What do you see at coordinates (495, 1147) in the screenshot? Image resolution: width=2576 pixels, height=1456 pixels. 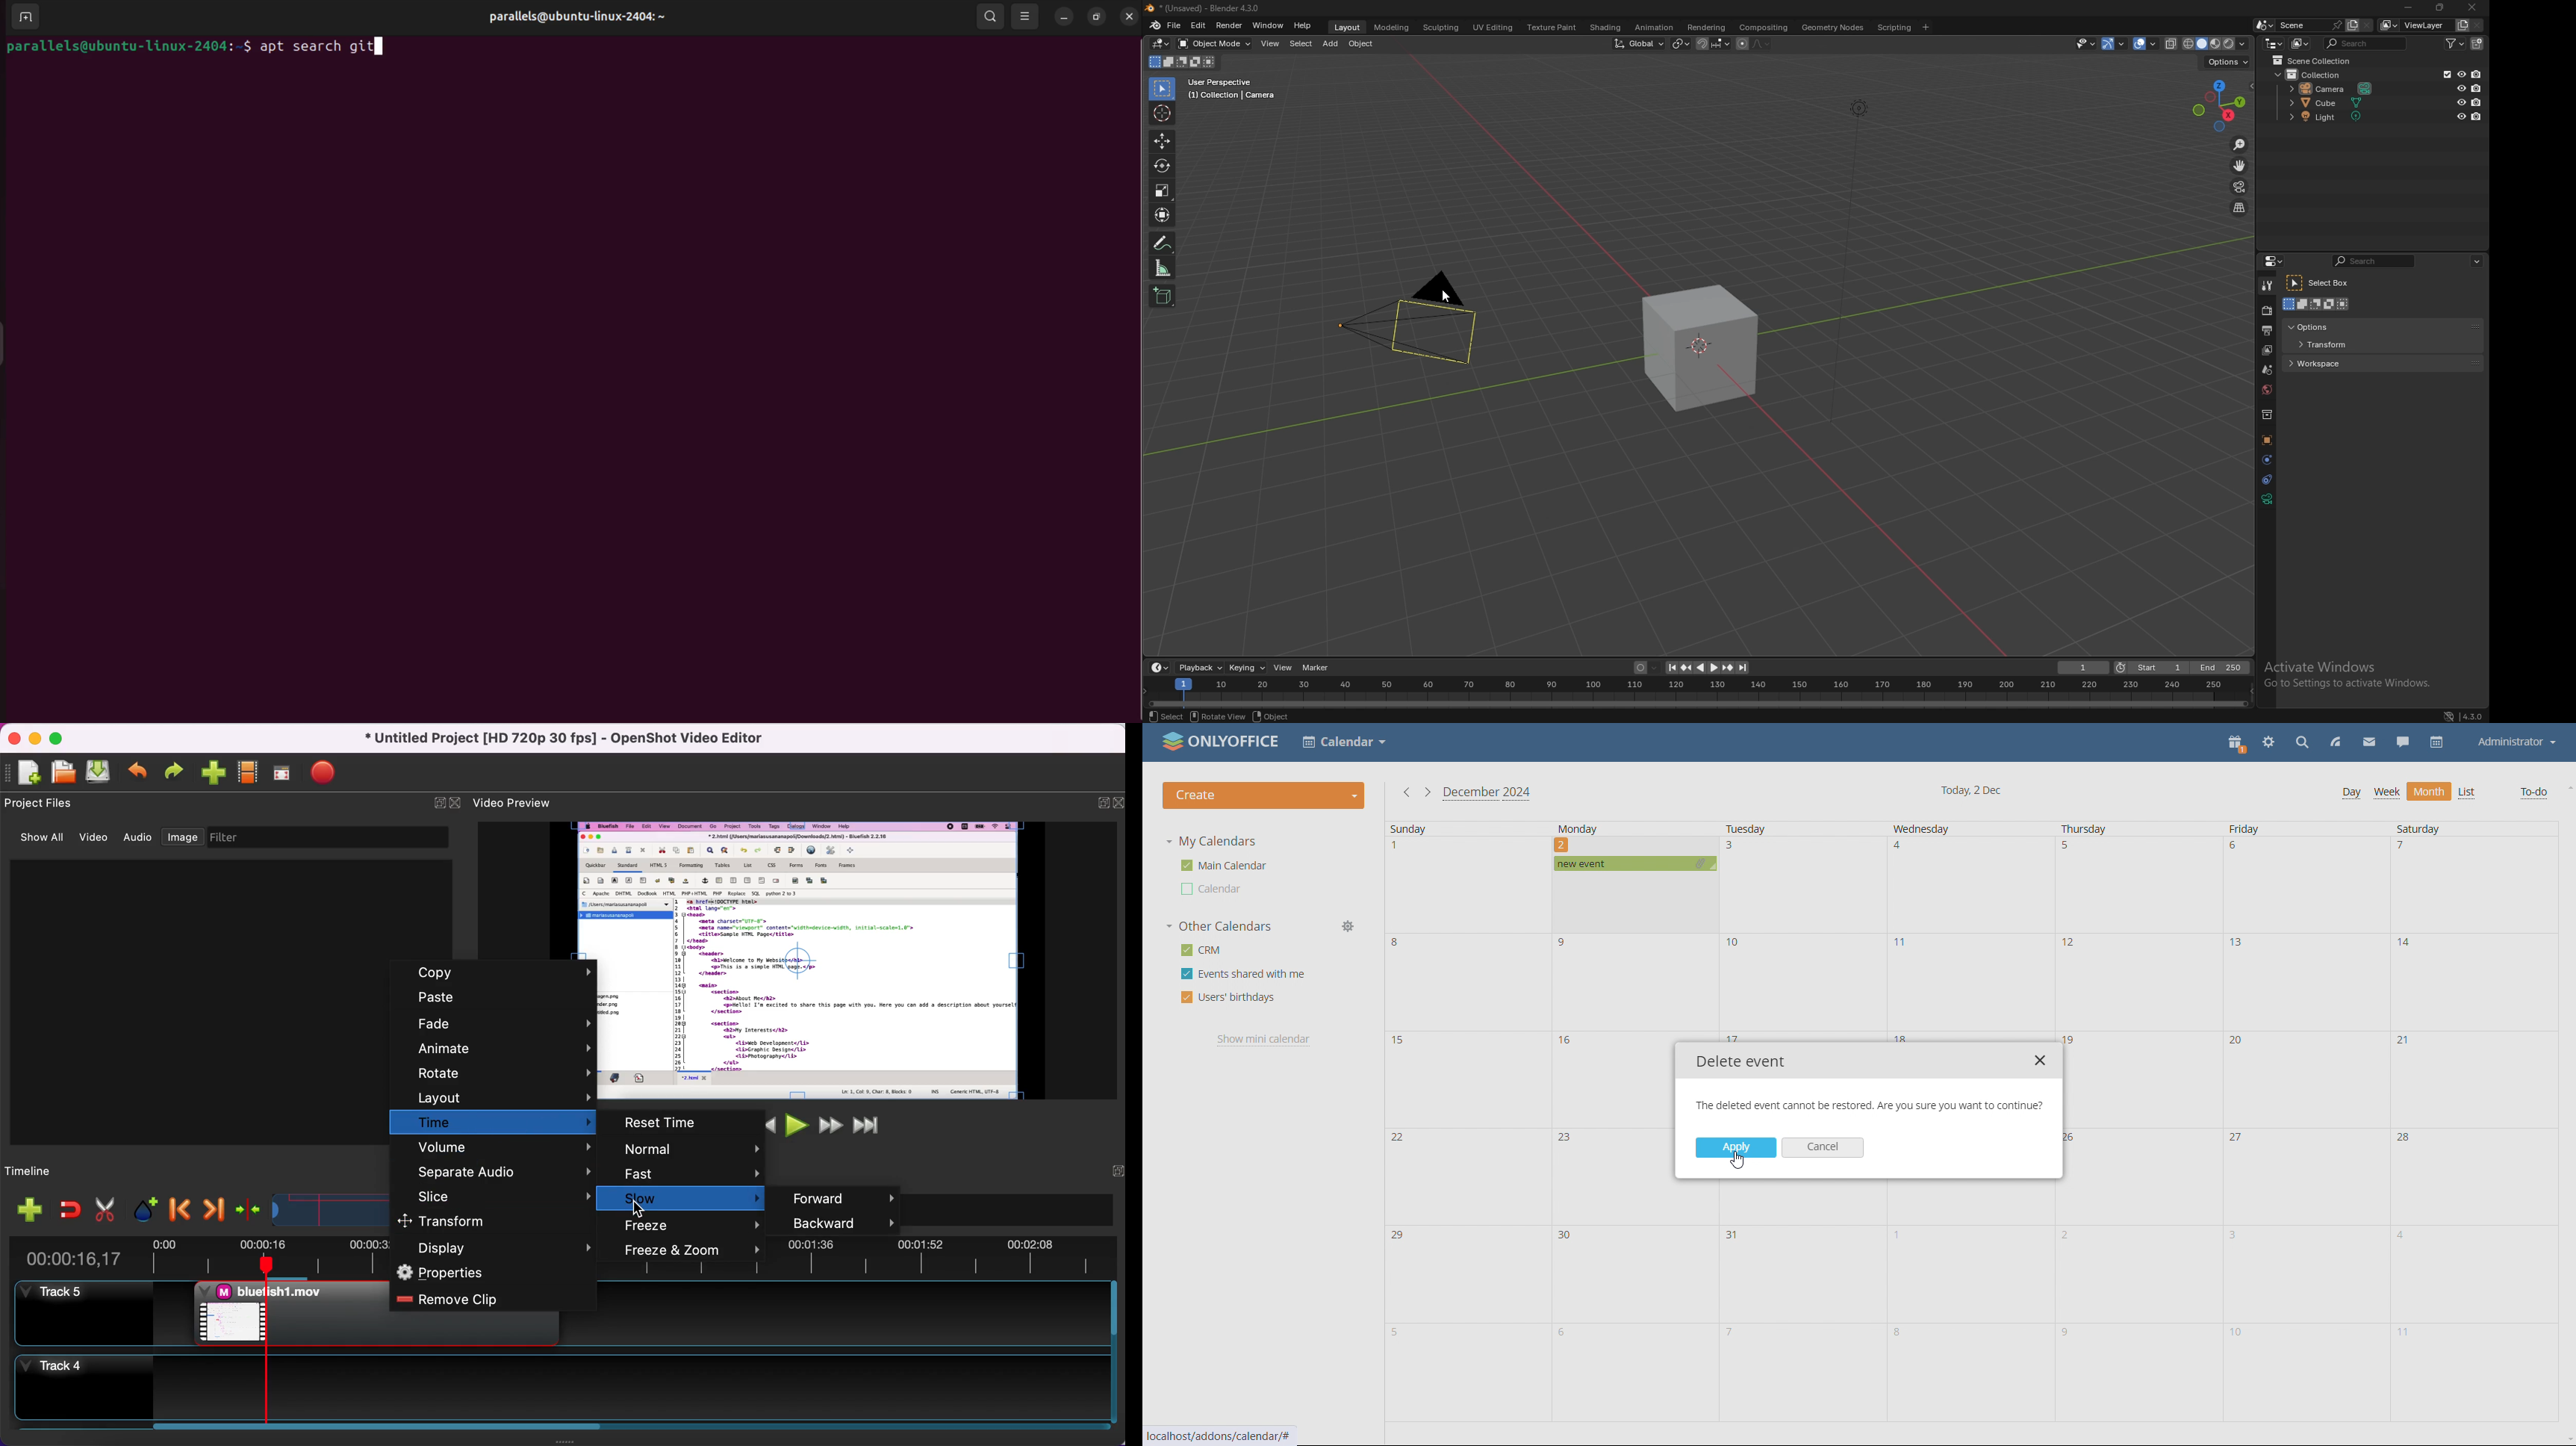 I see `volume` at bounding box center [495, 1147].